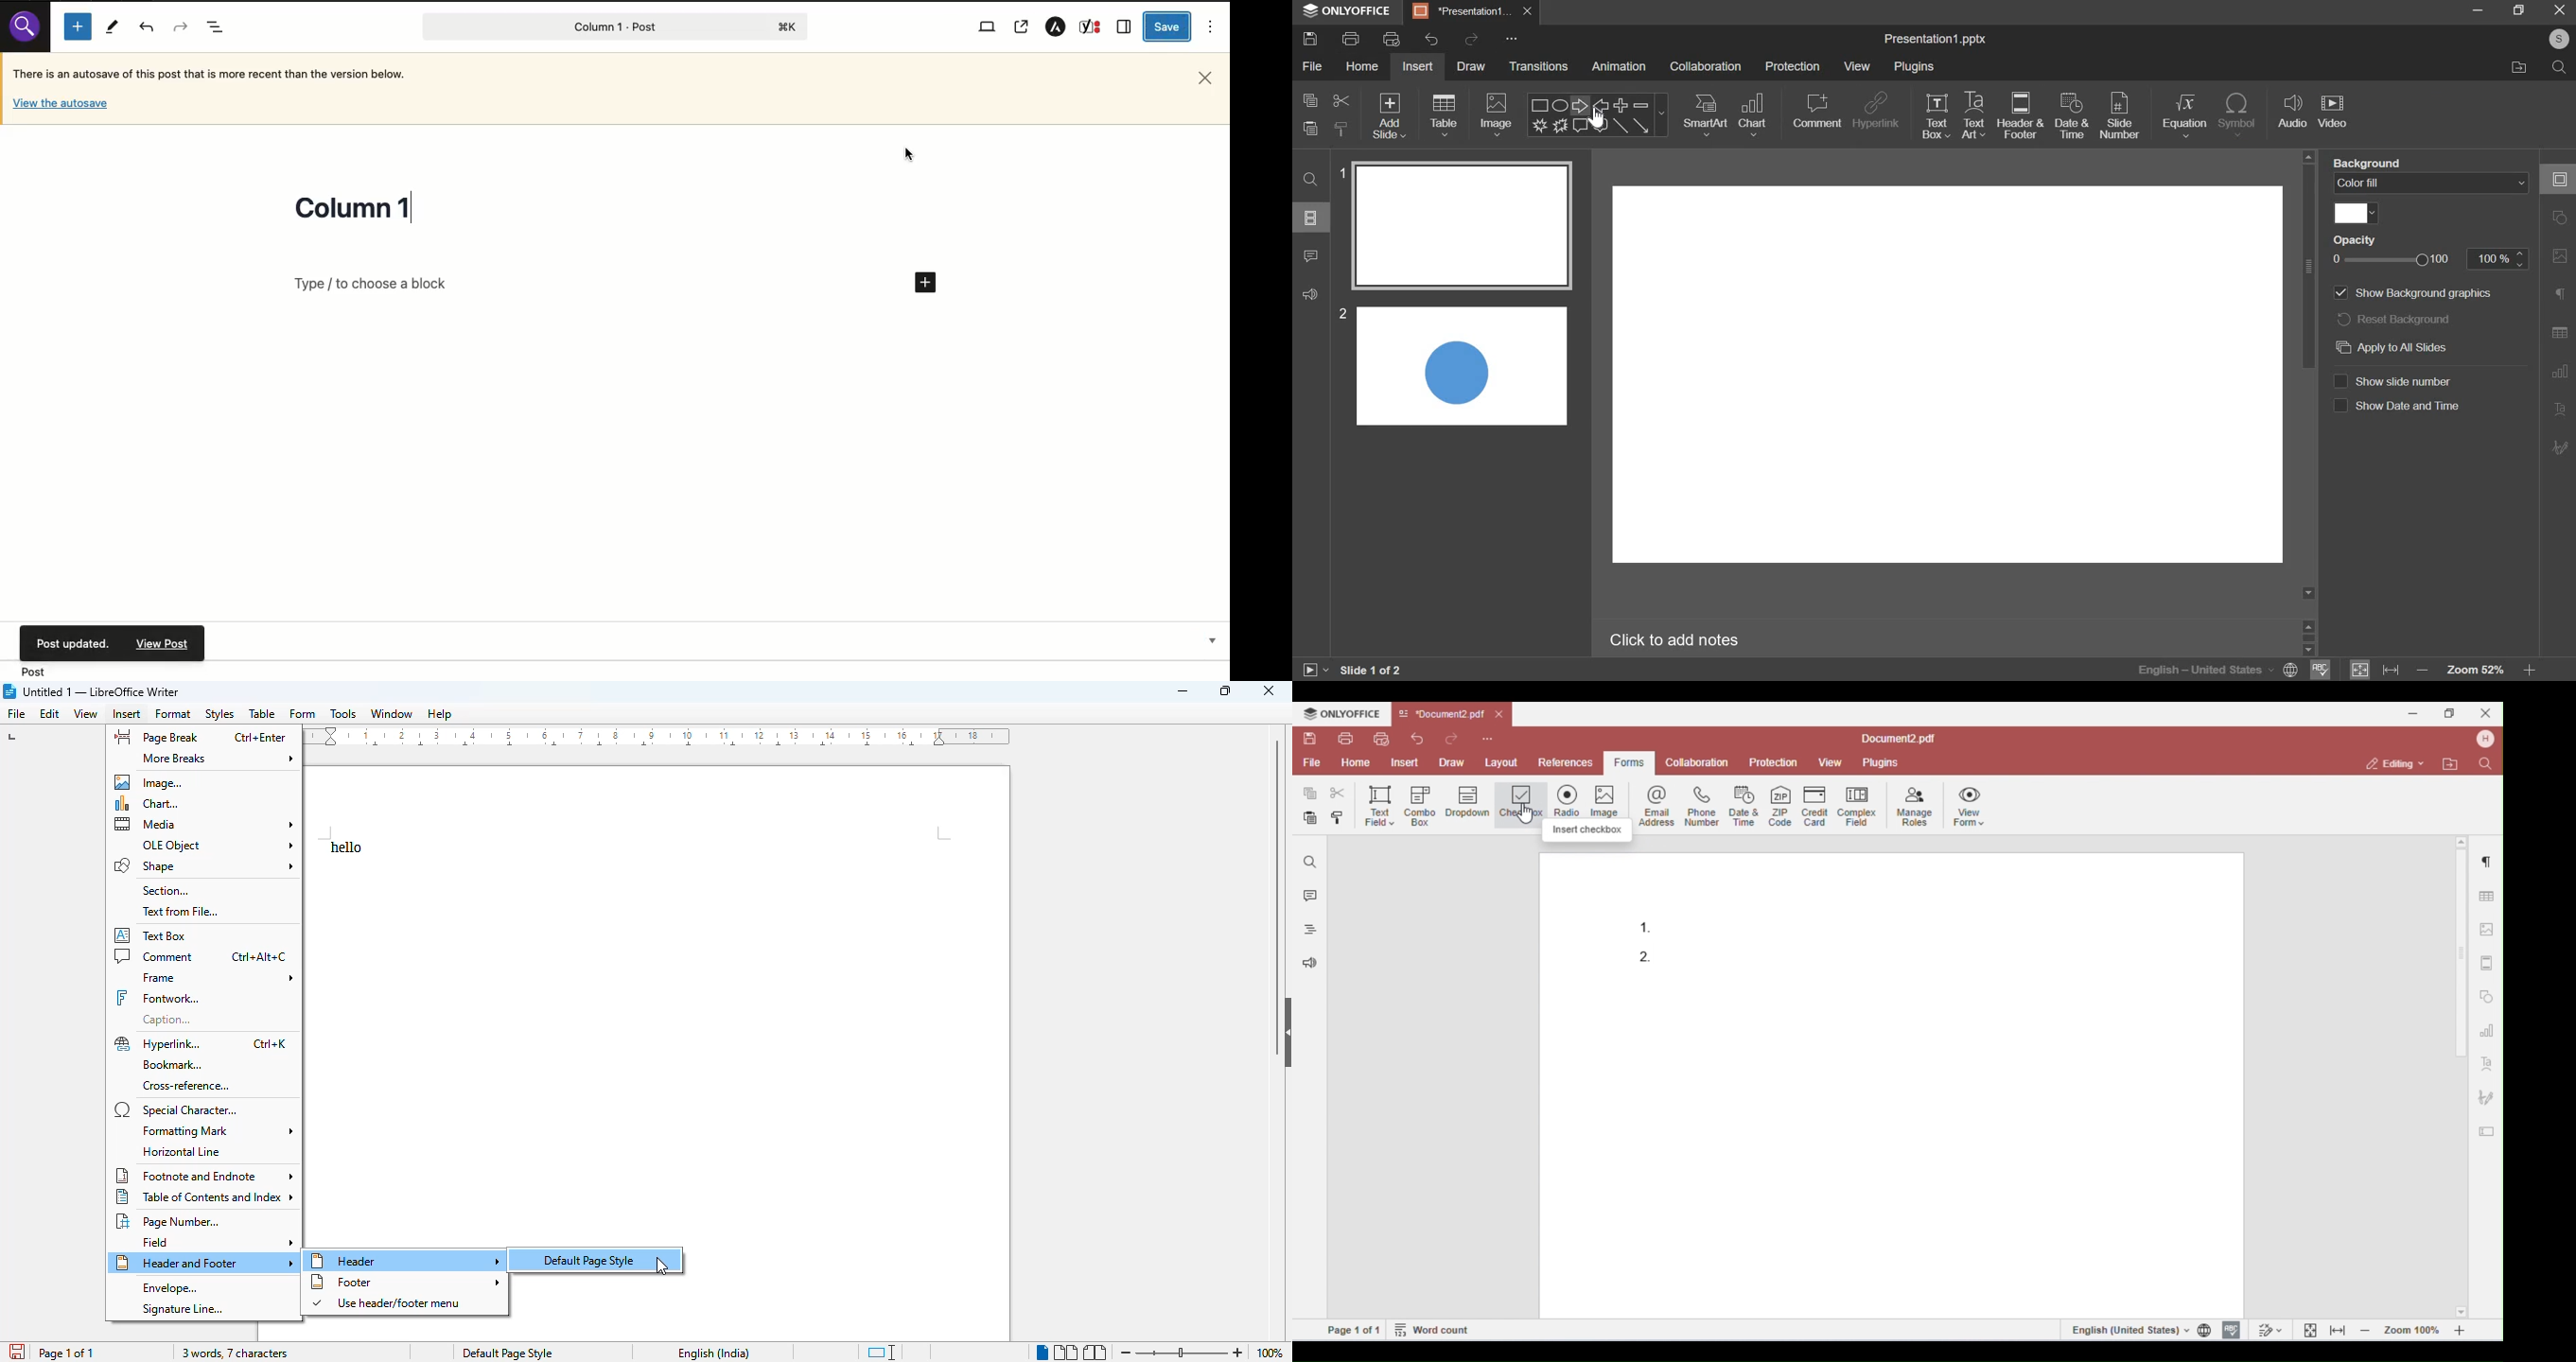  Describe the element at coordinates (1268, 691) in the screenshot. I see `close` at that location.